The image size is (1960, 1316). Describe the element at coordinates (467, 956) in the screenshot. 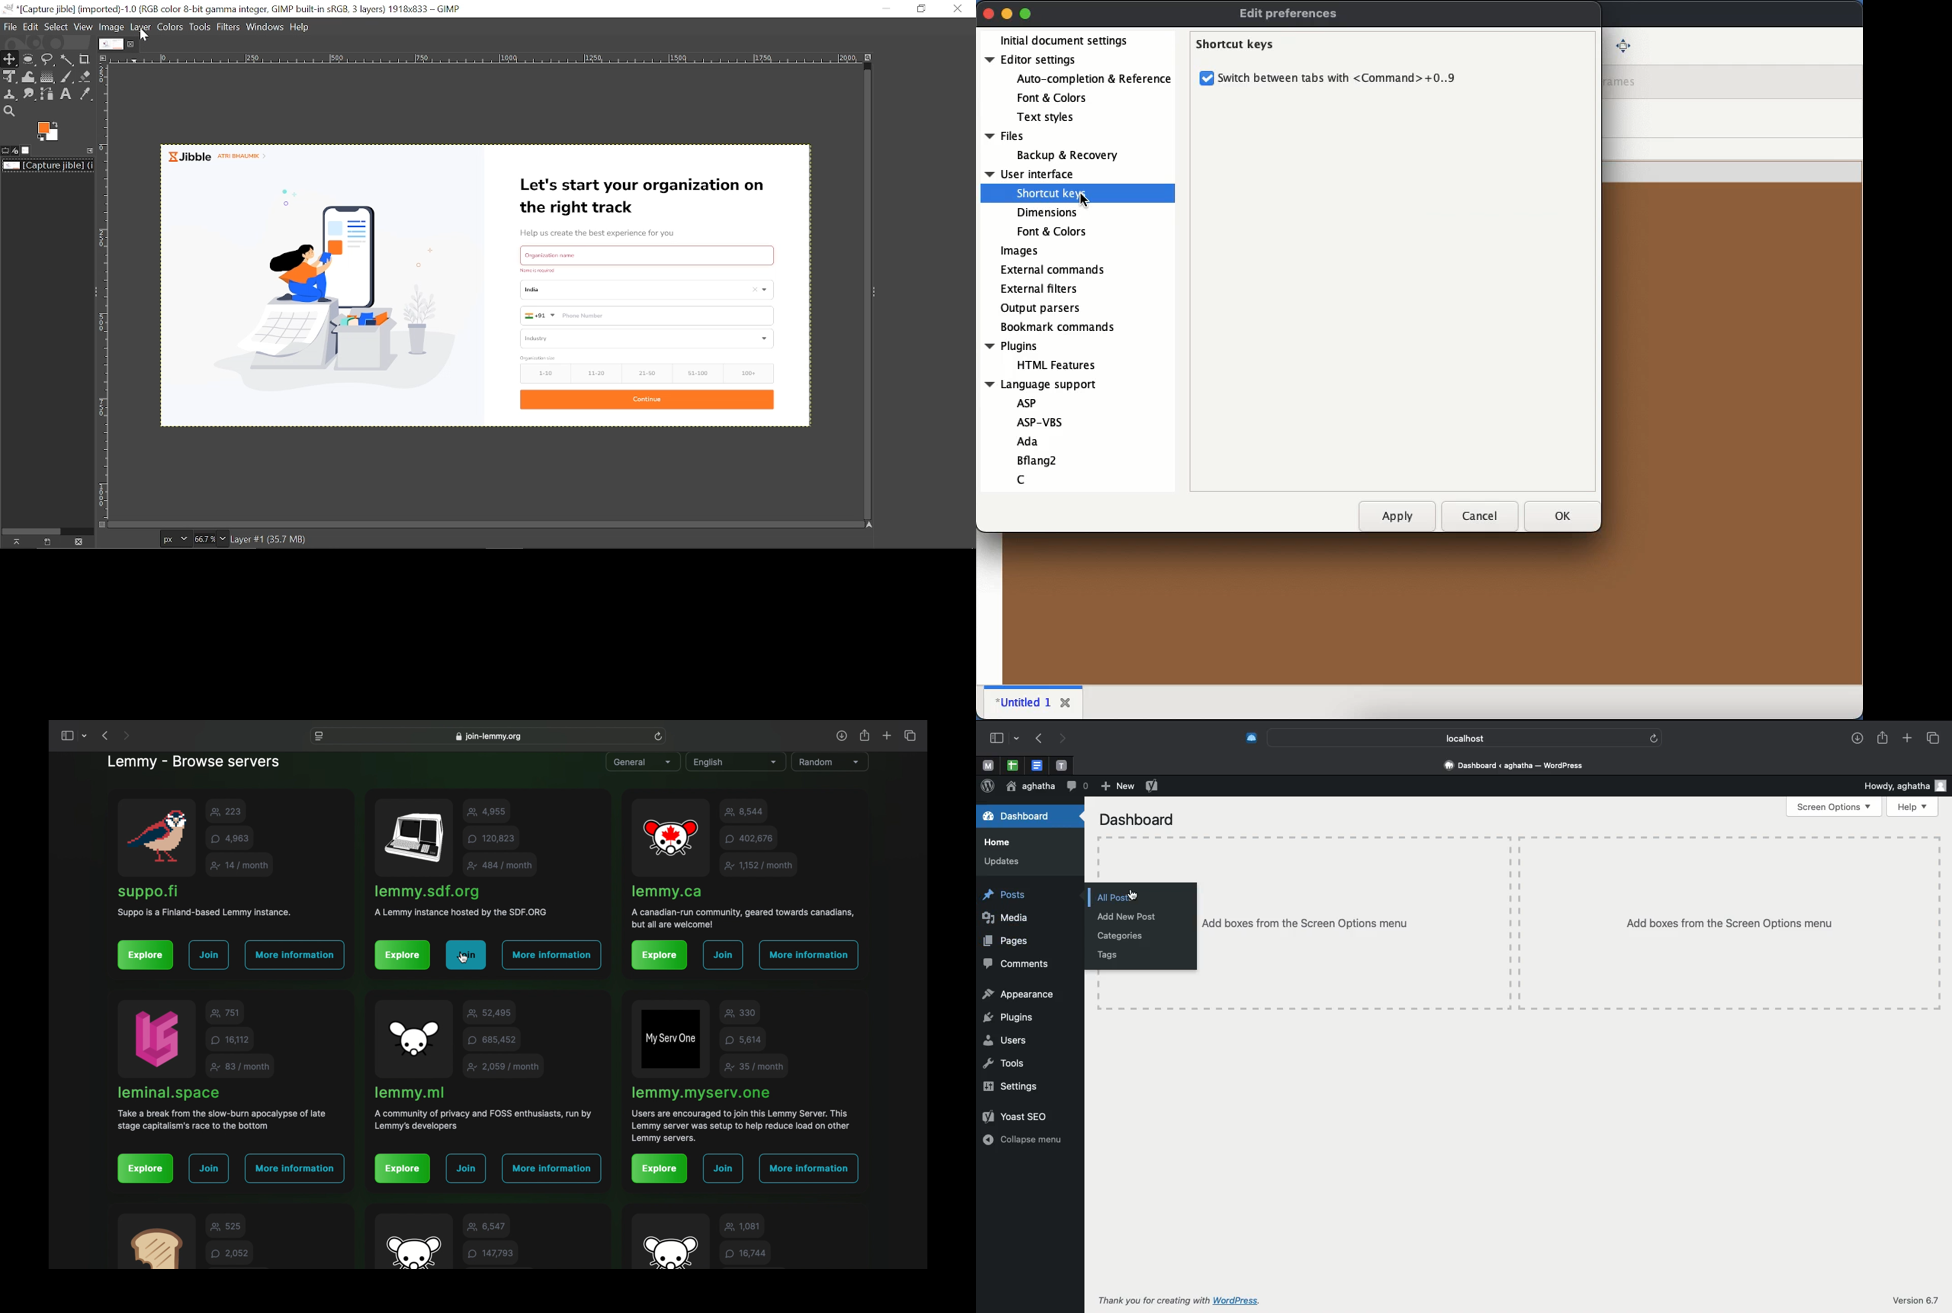

I see `join` at that location.